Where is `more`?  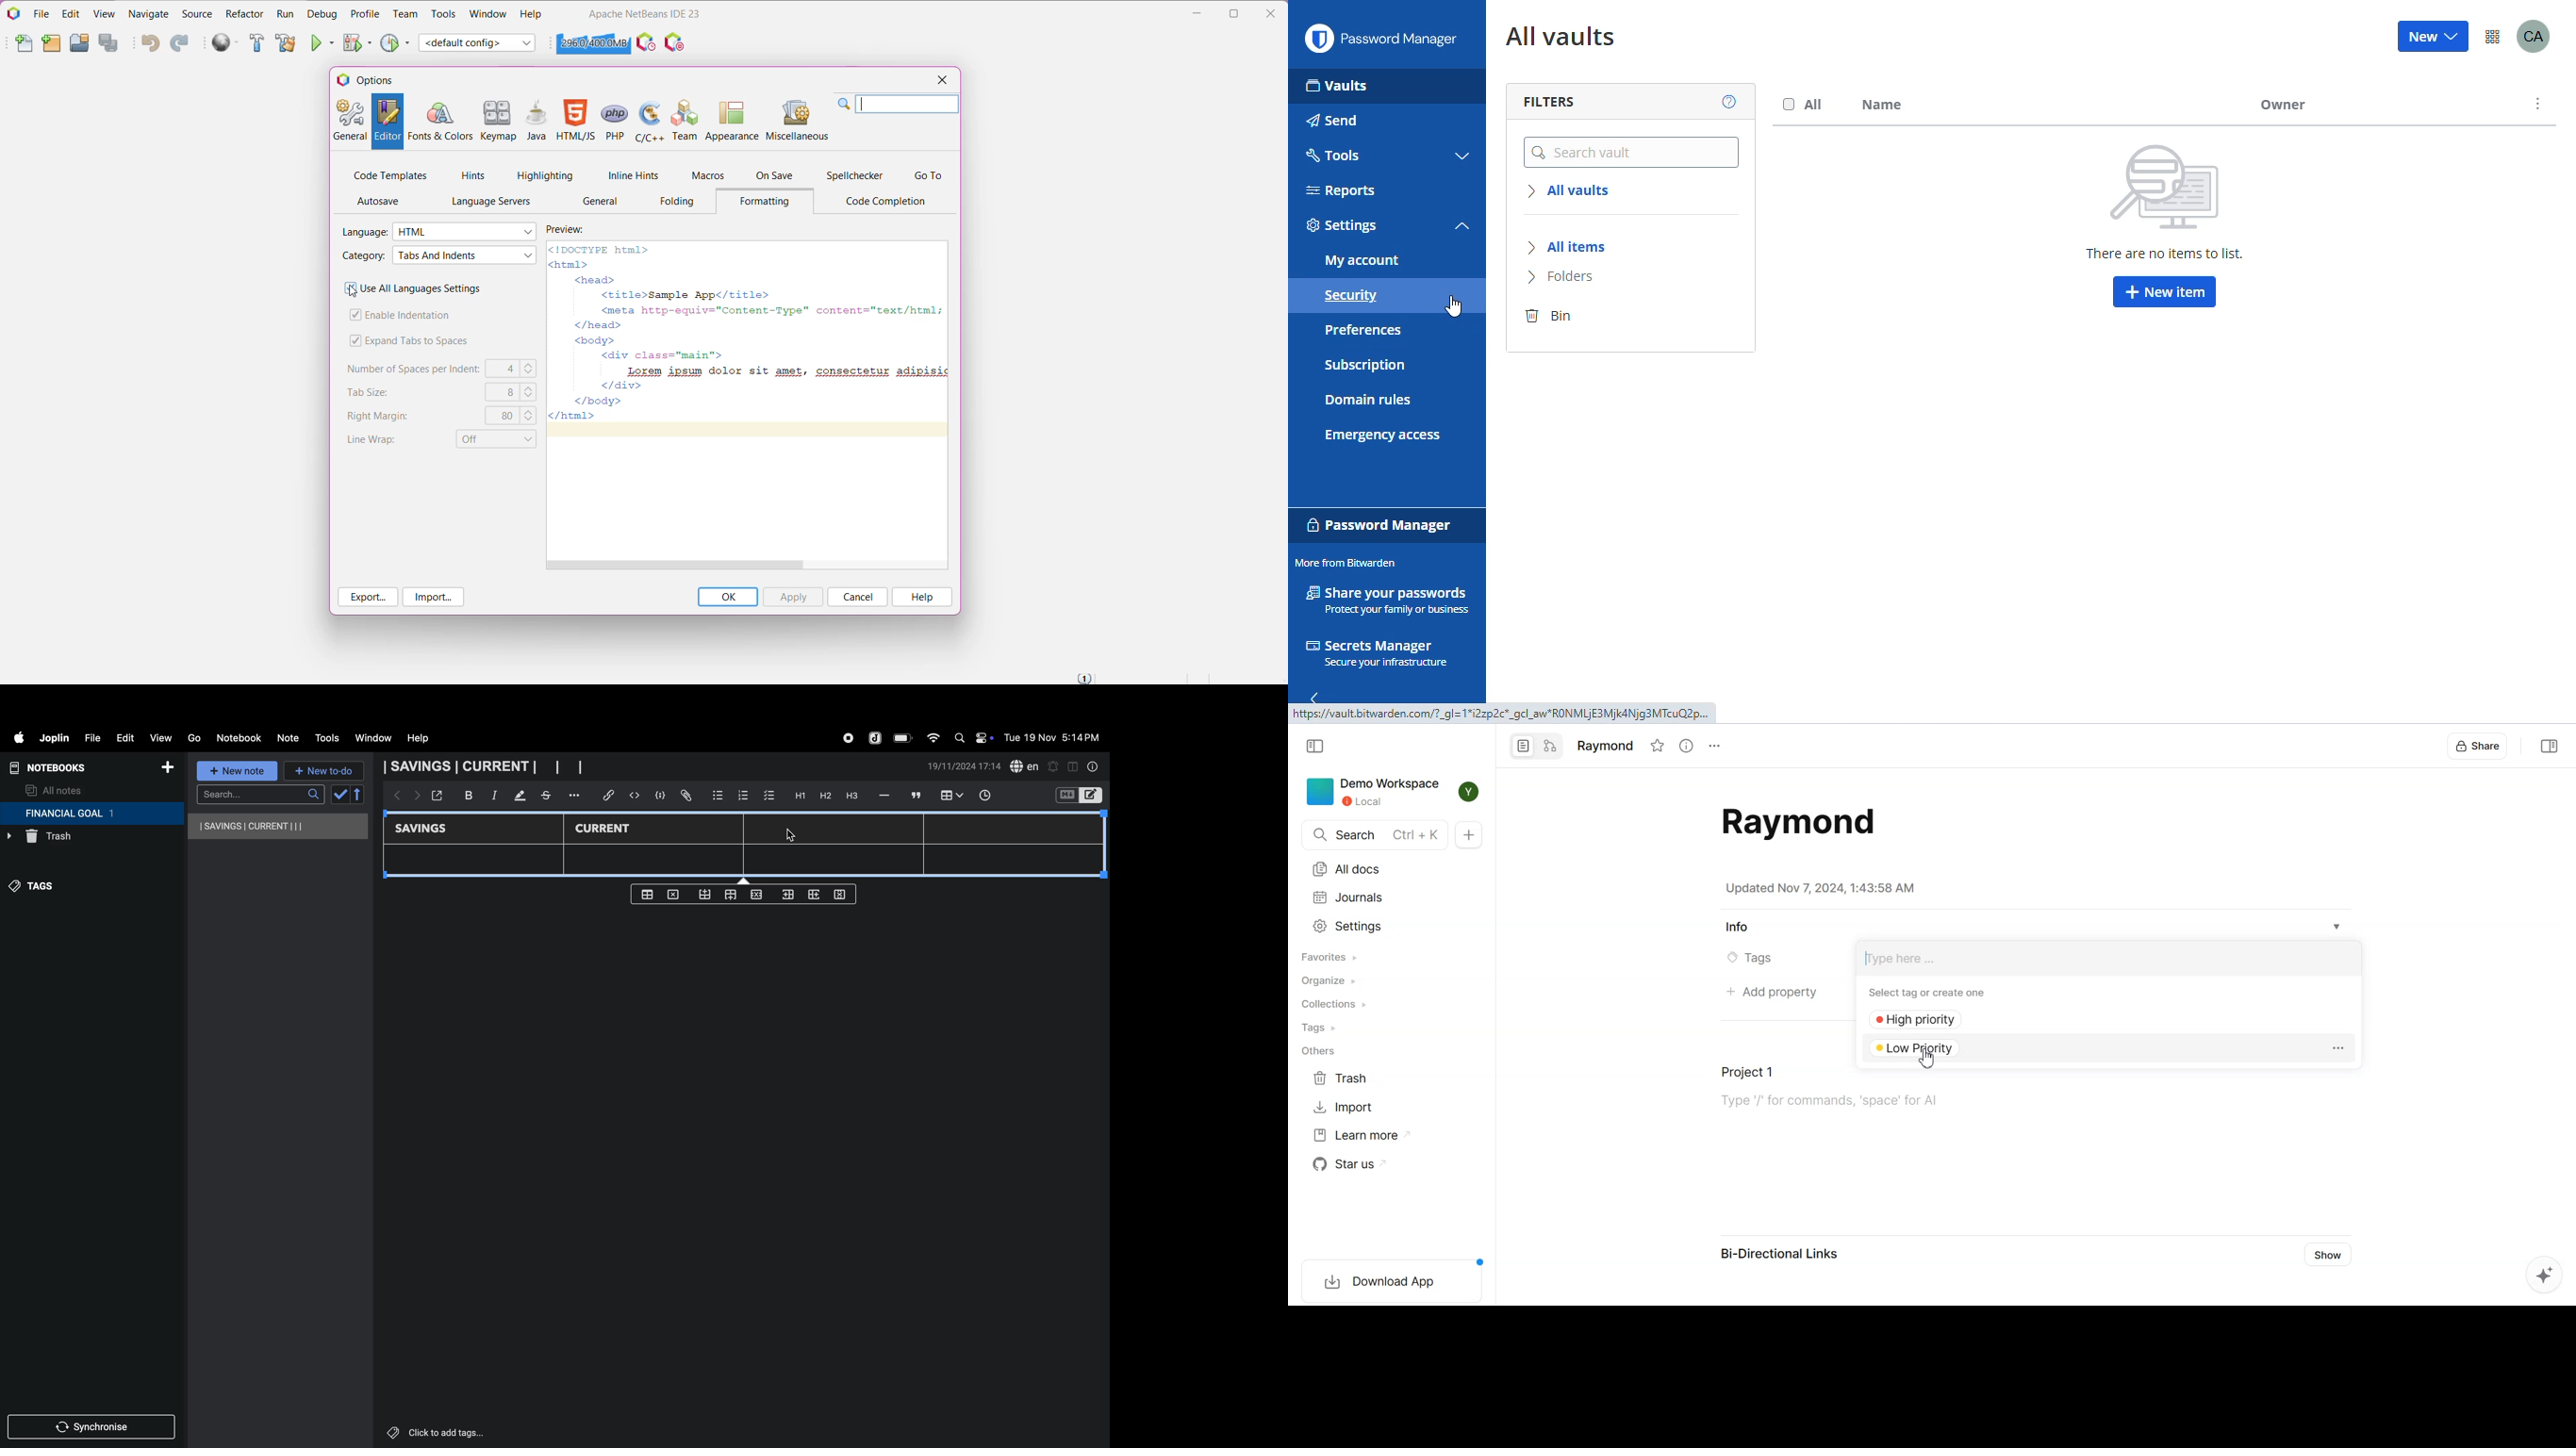
more is located at coordinates (2539, 104).